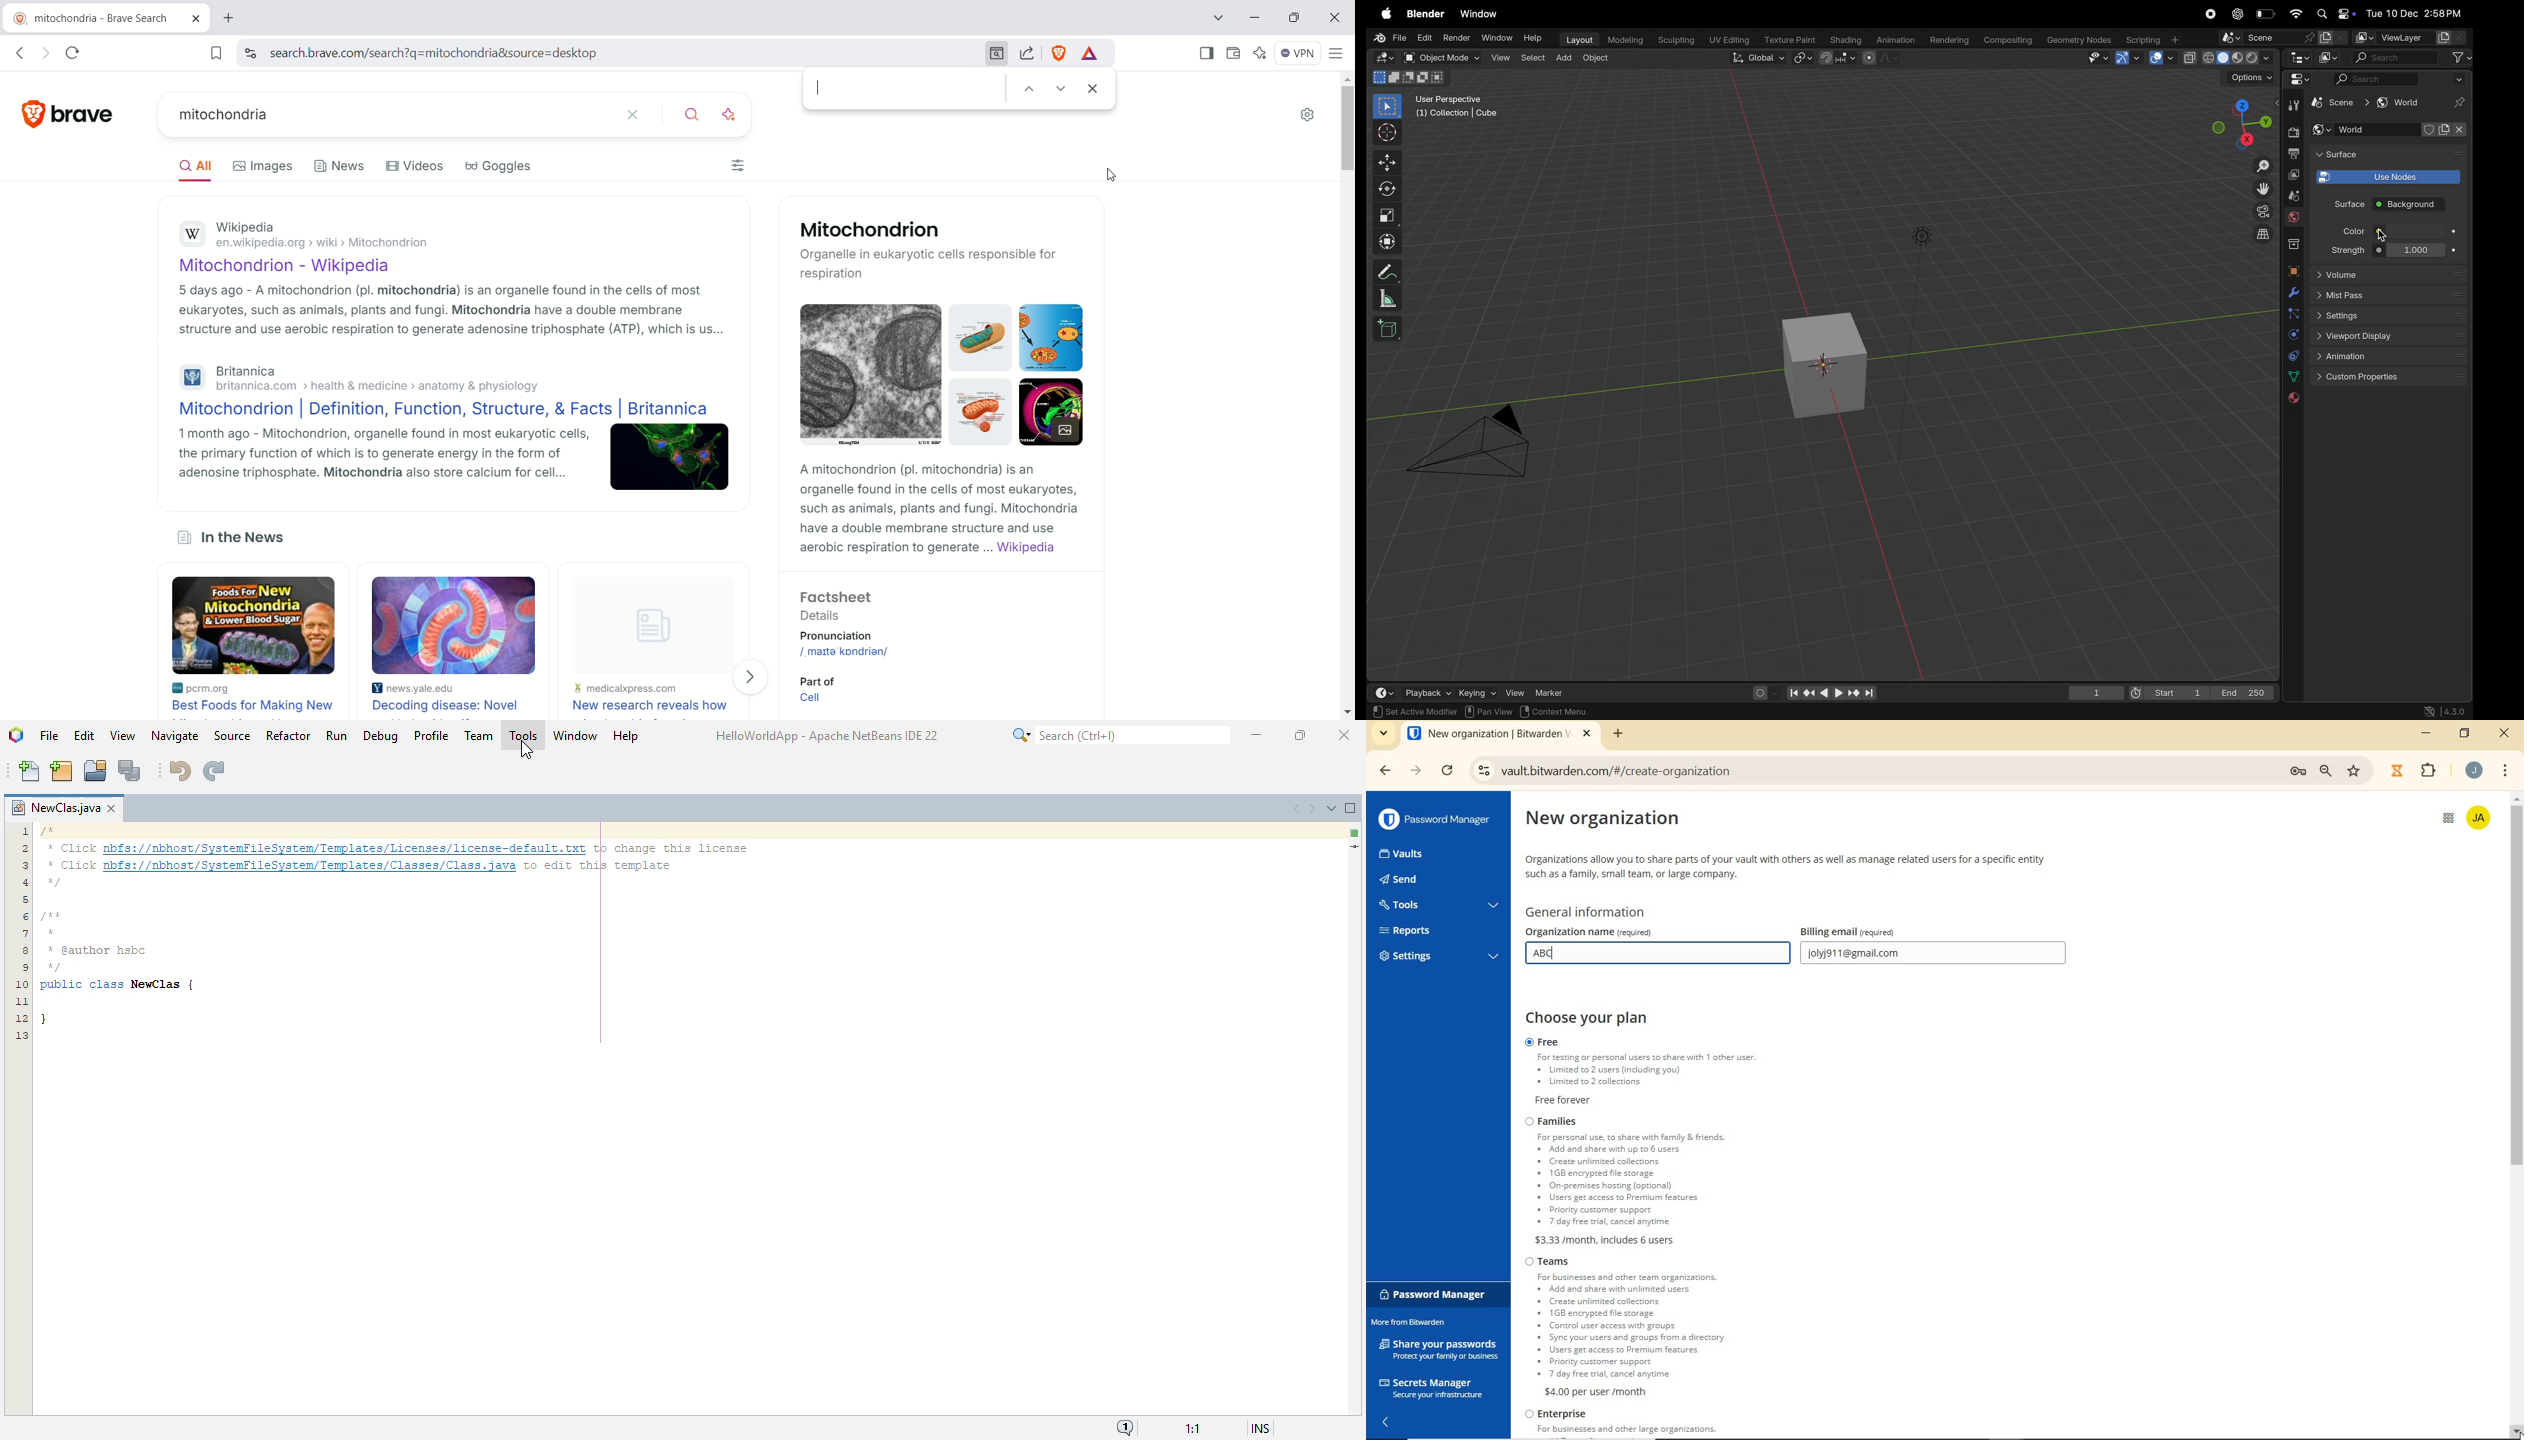 This screenshot has width=2548, height=1456. Describe the element at coordinates (1390, 38) in the screenshot. I see `File` at that location.